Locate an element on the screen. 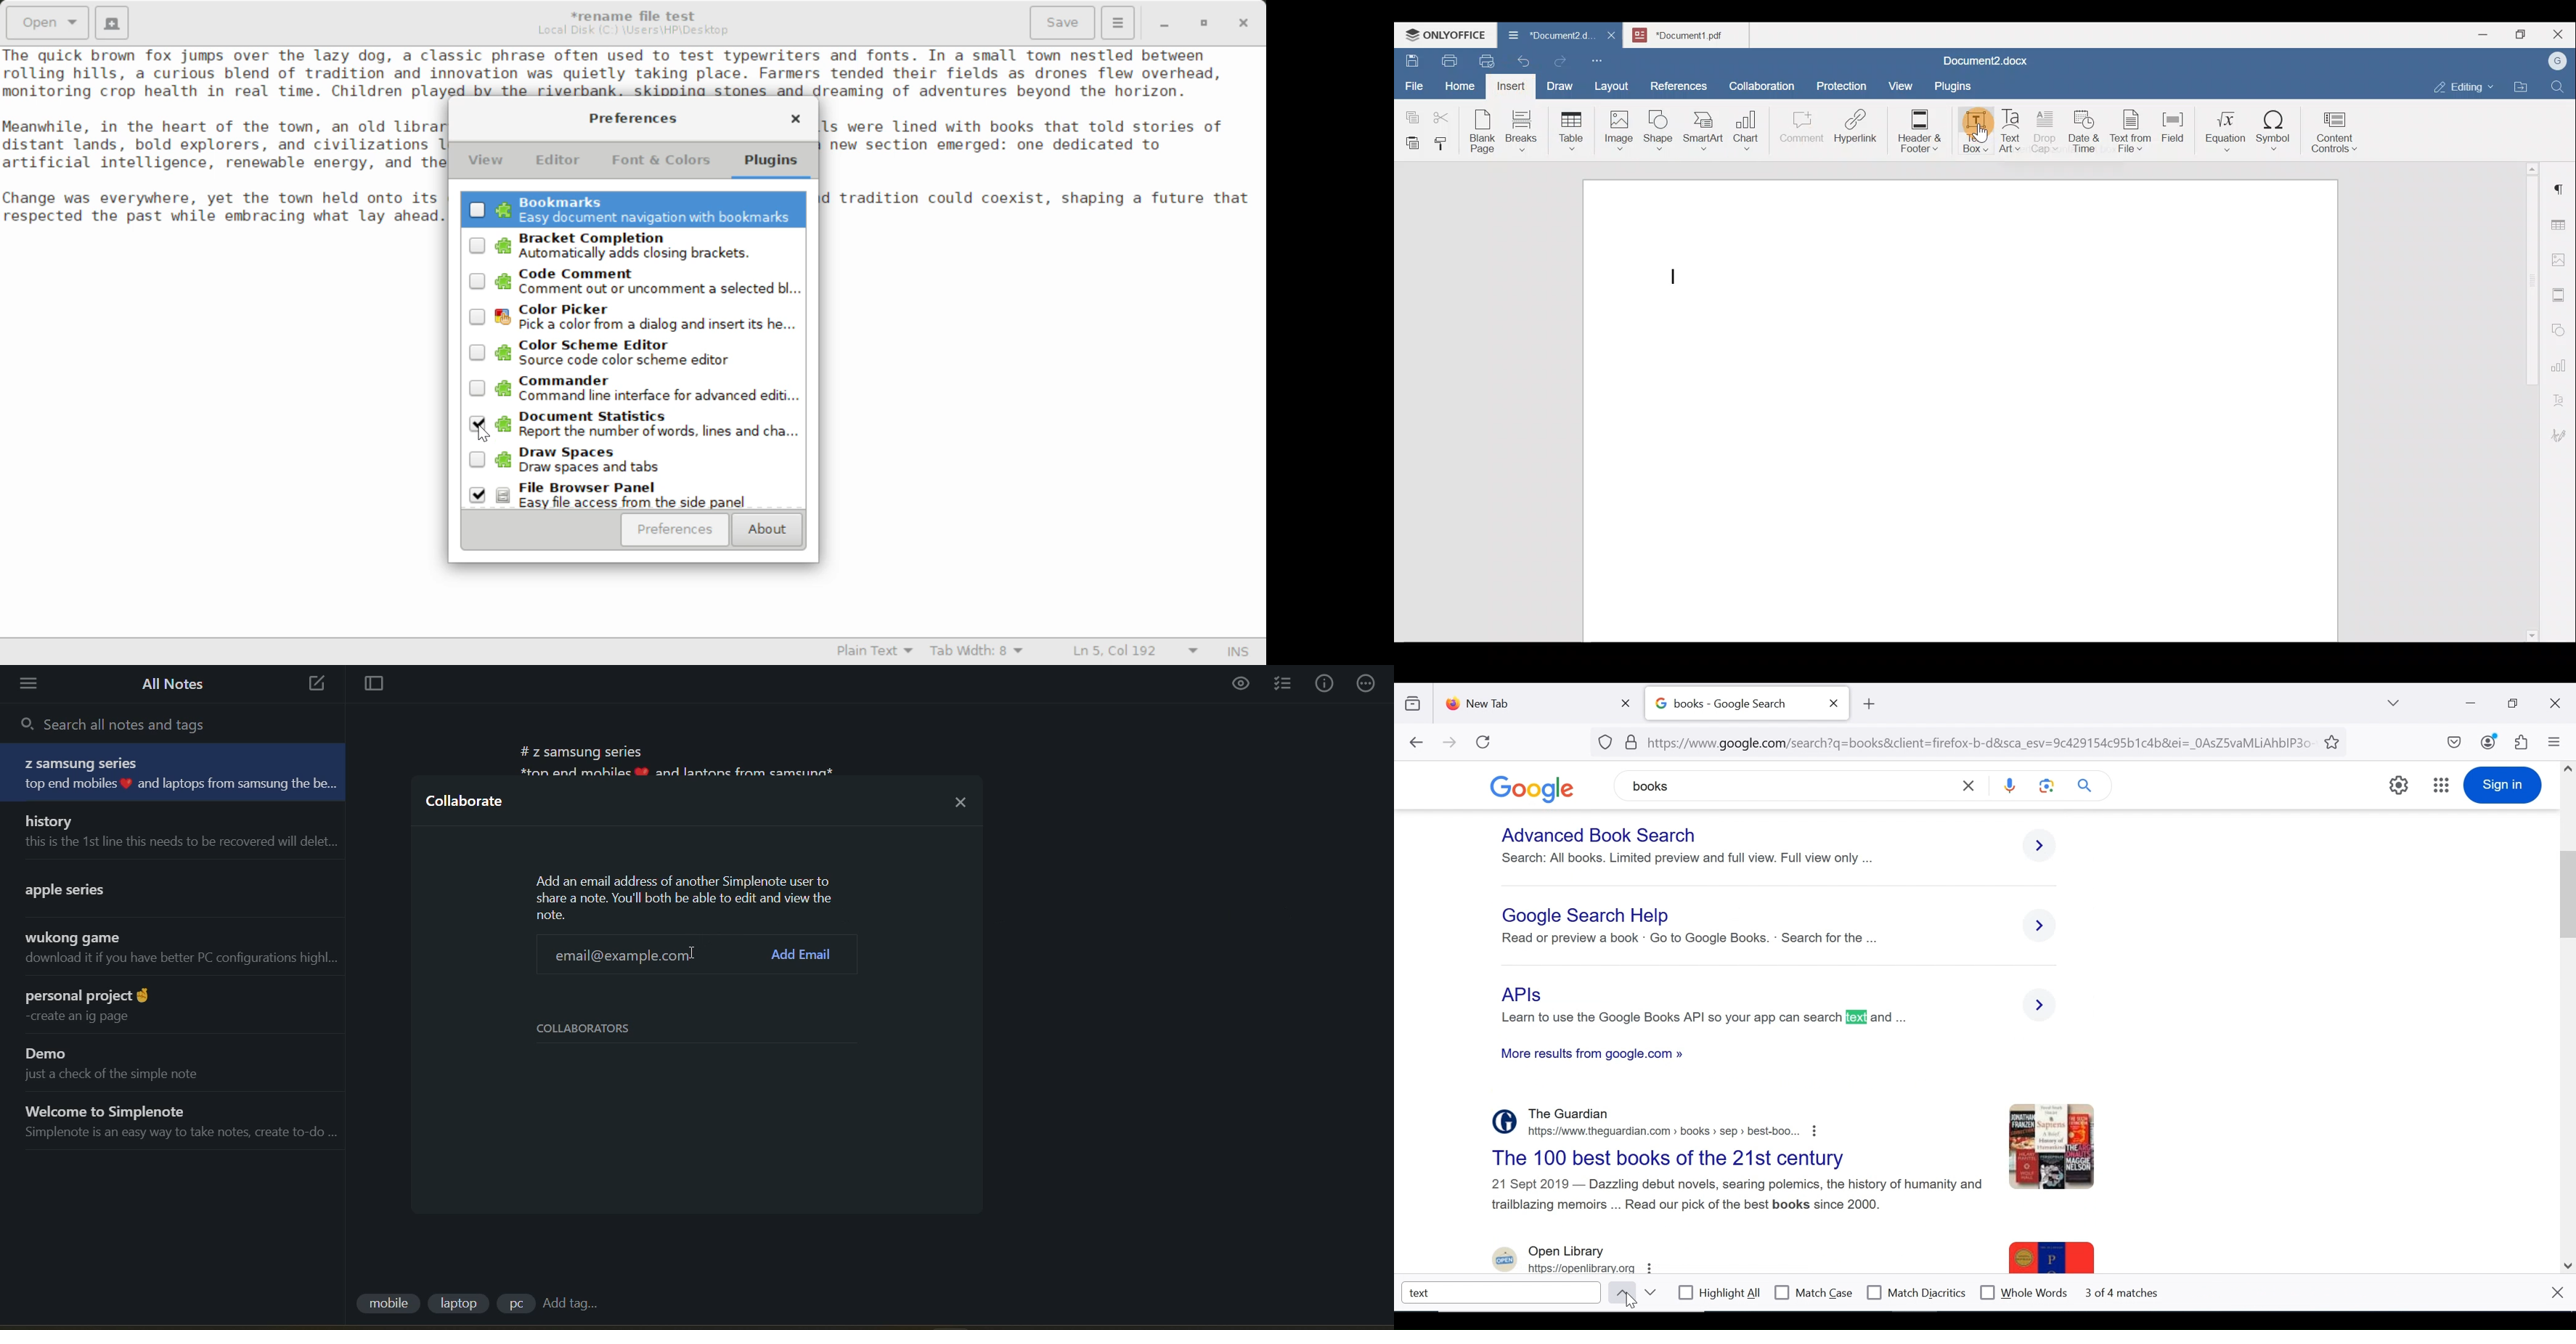  Text Art settings is located at coordinates (2560, 395).